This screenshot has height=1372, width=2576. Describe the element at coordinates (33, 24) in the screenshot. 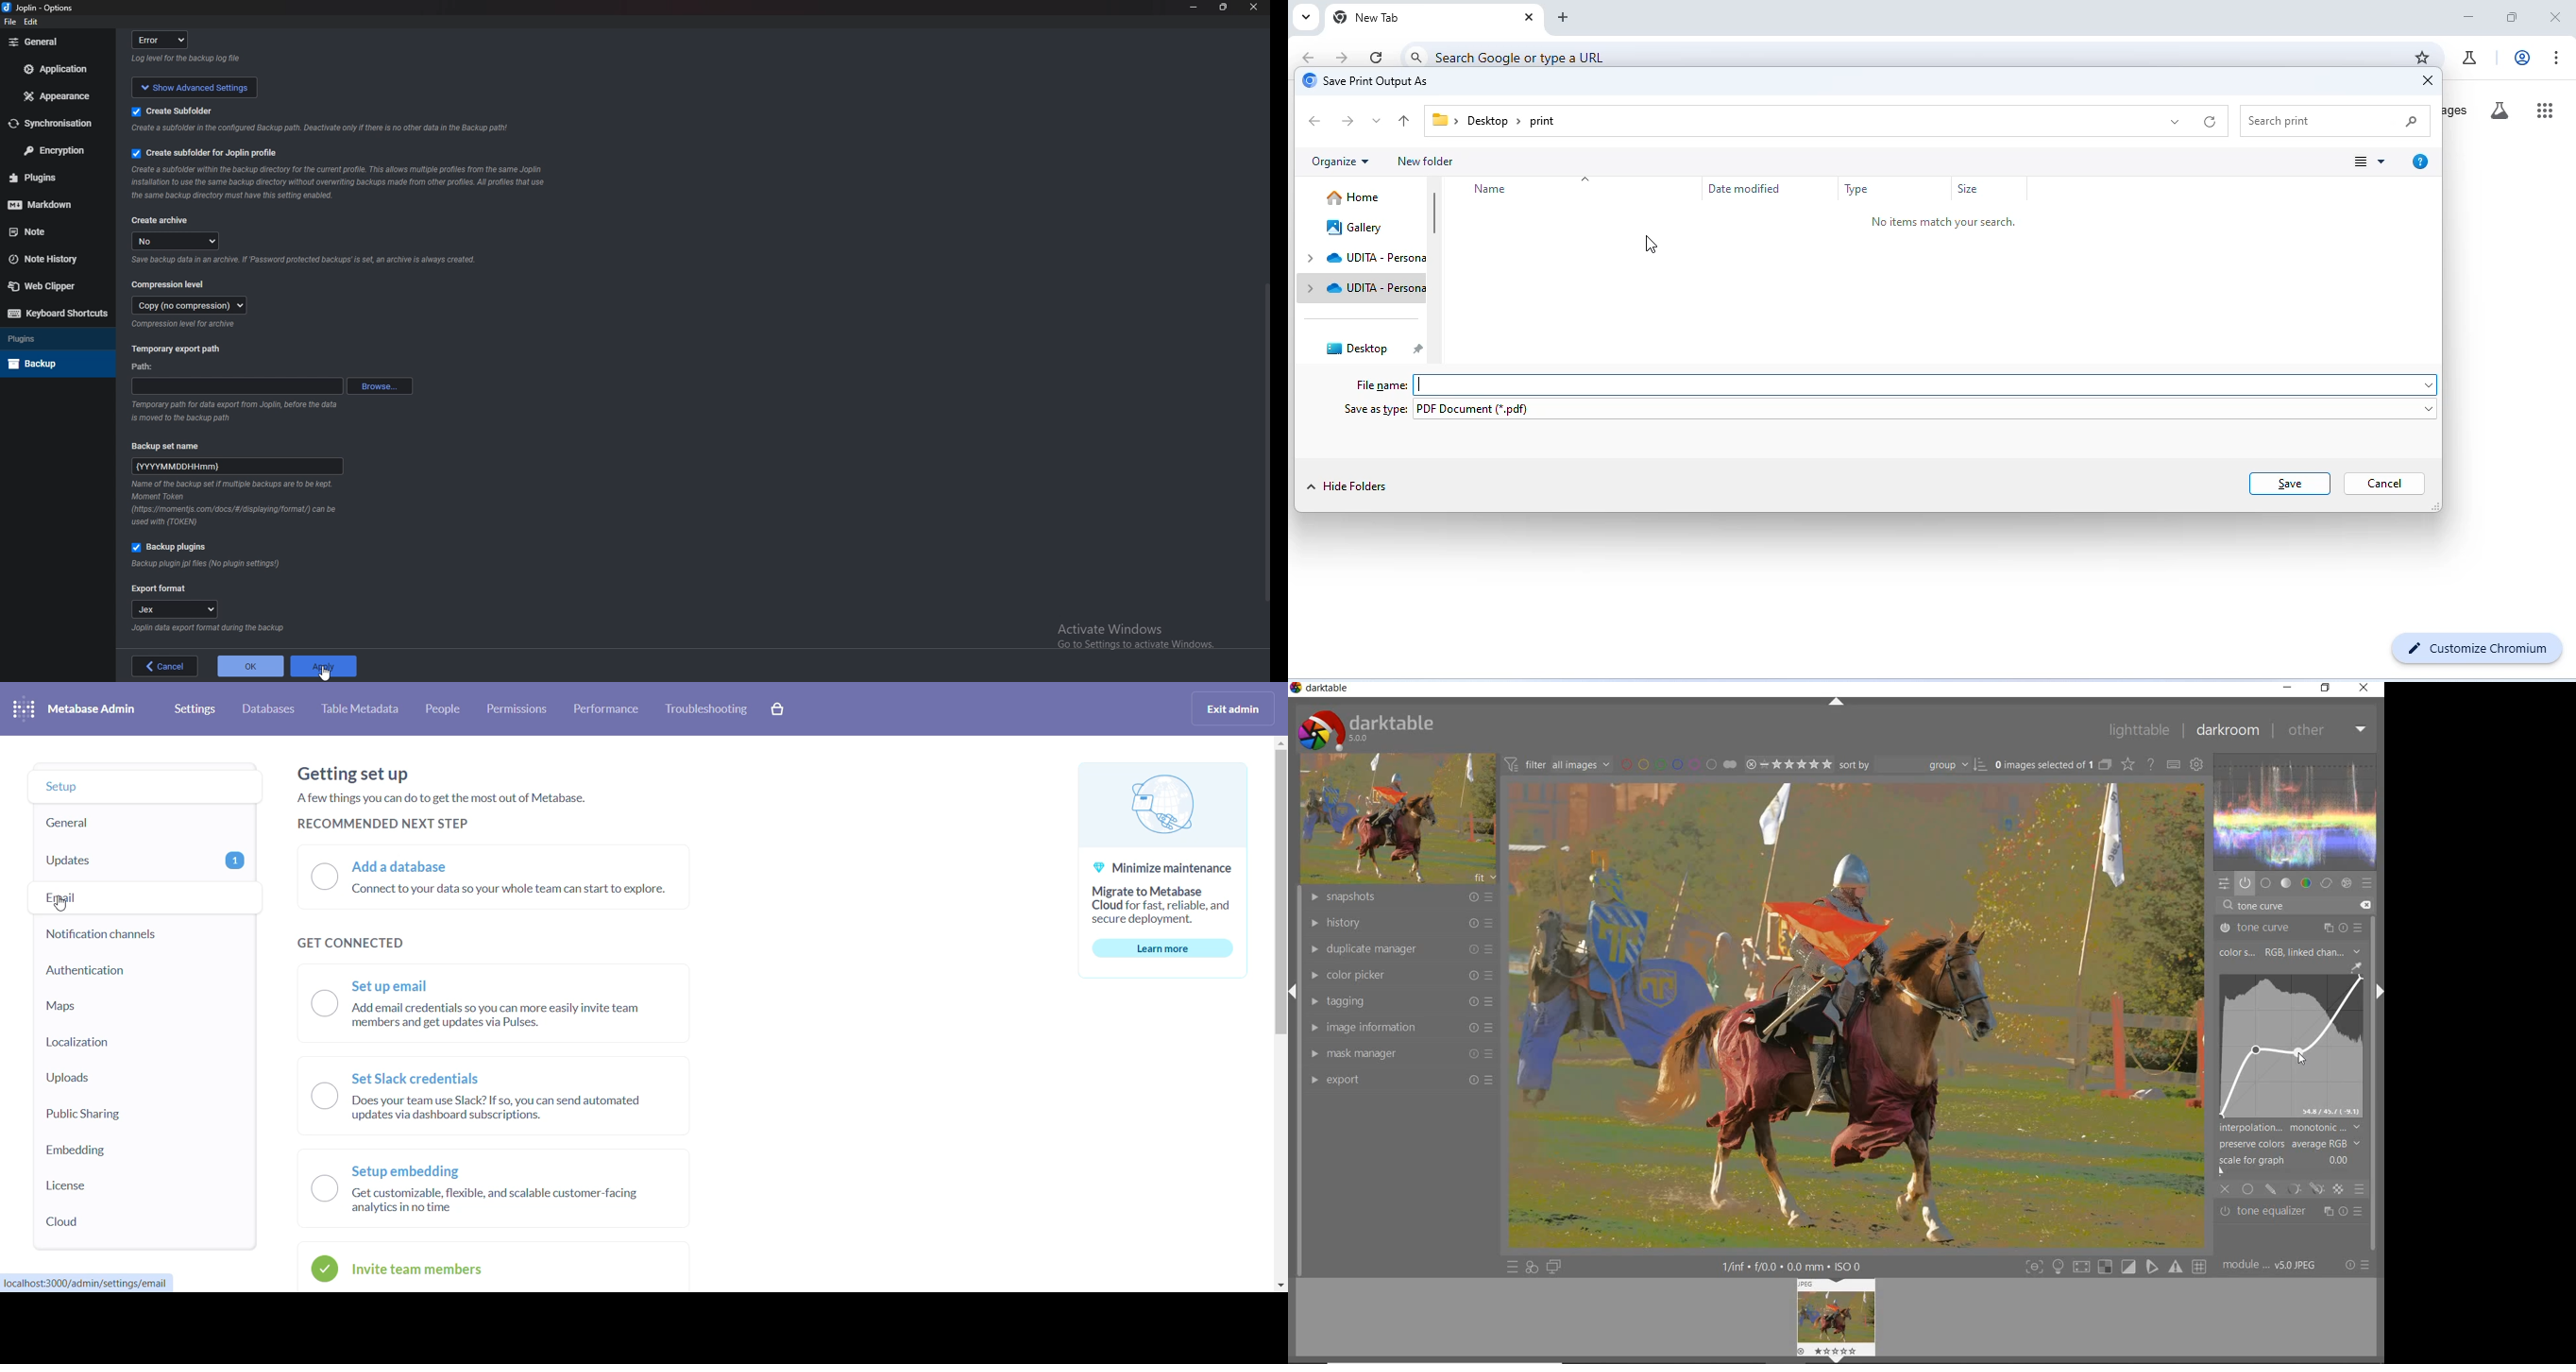

I see `edit` at that location.